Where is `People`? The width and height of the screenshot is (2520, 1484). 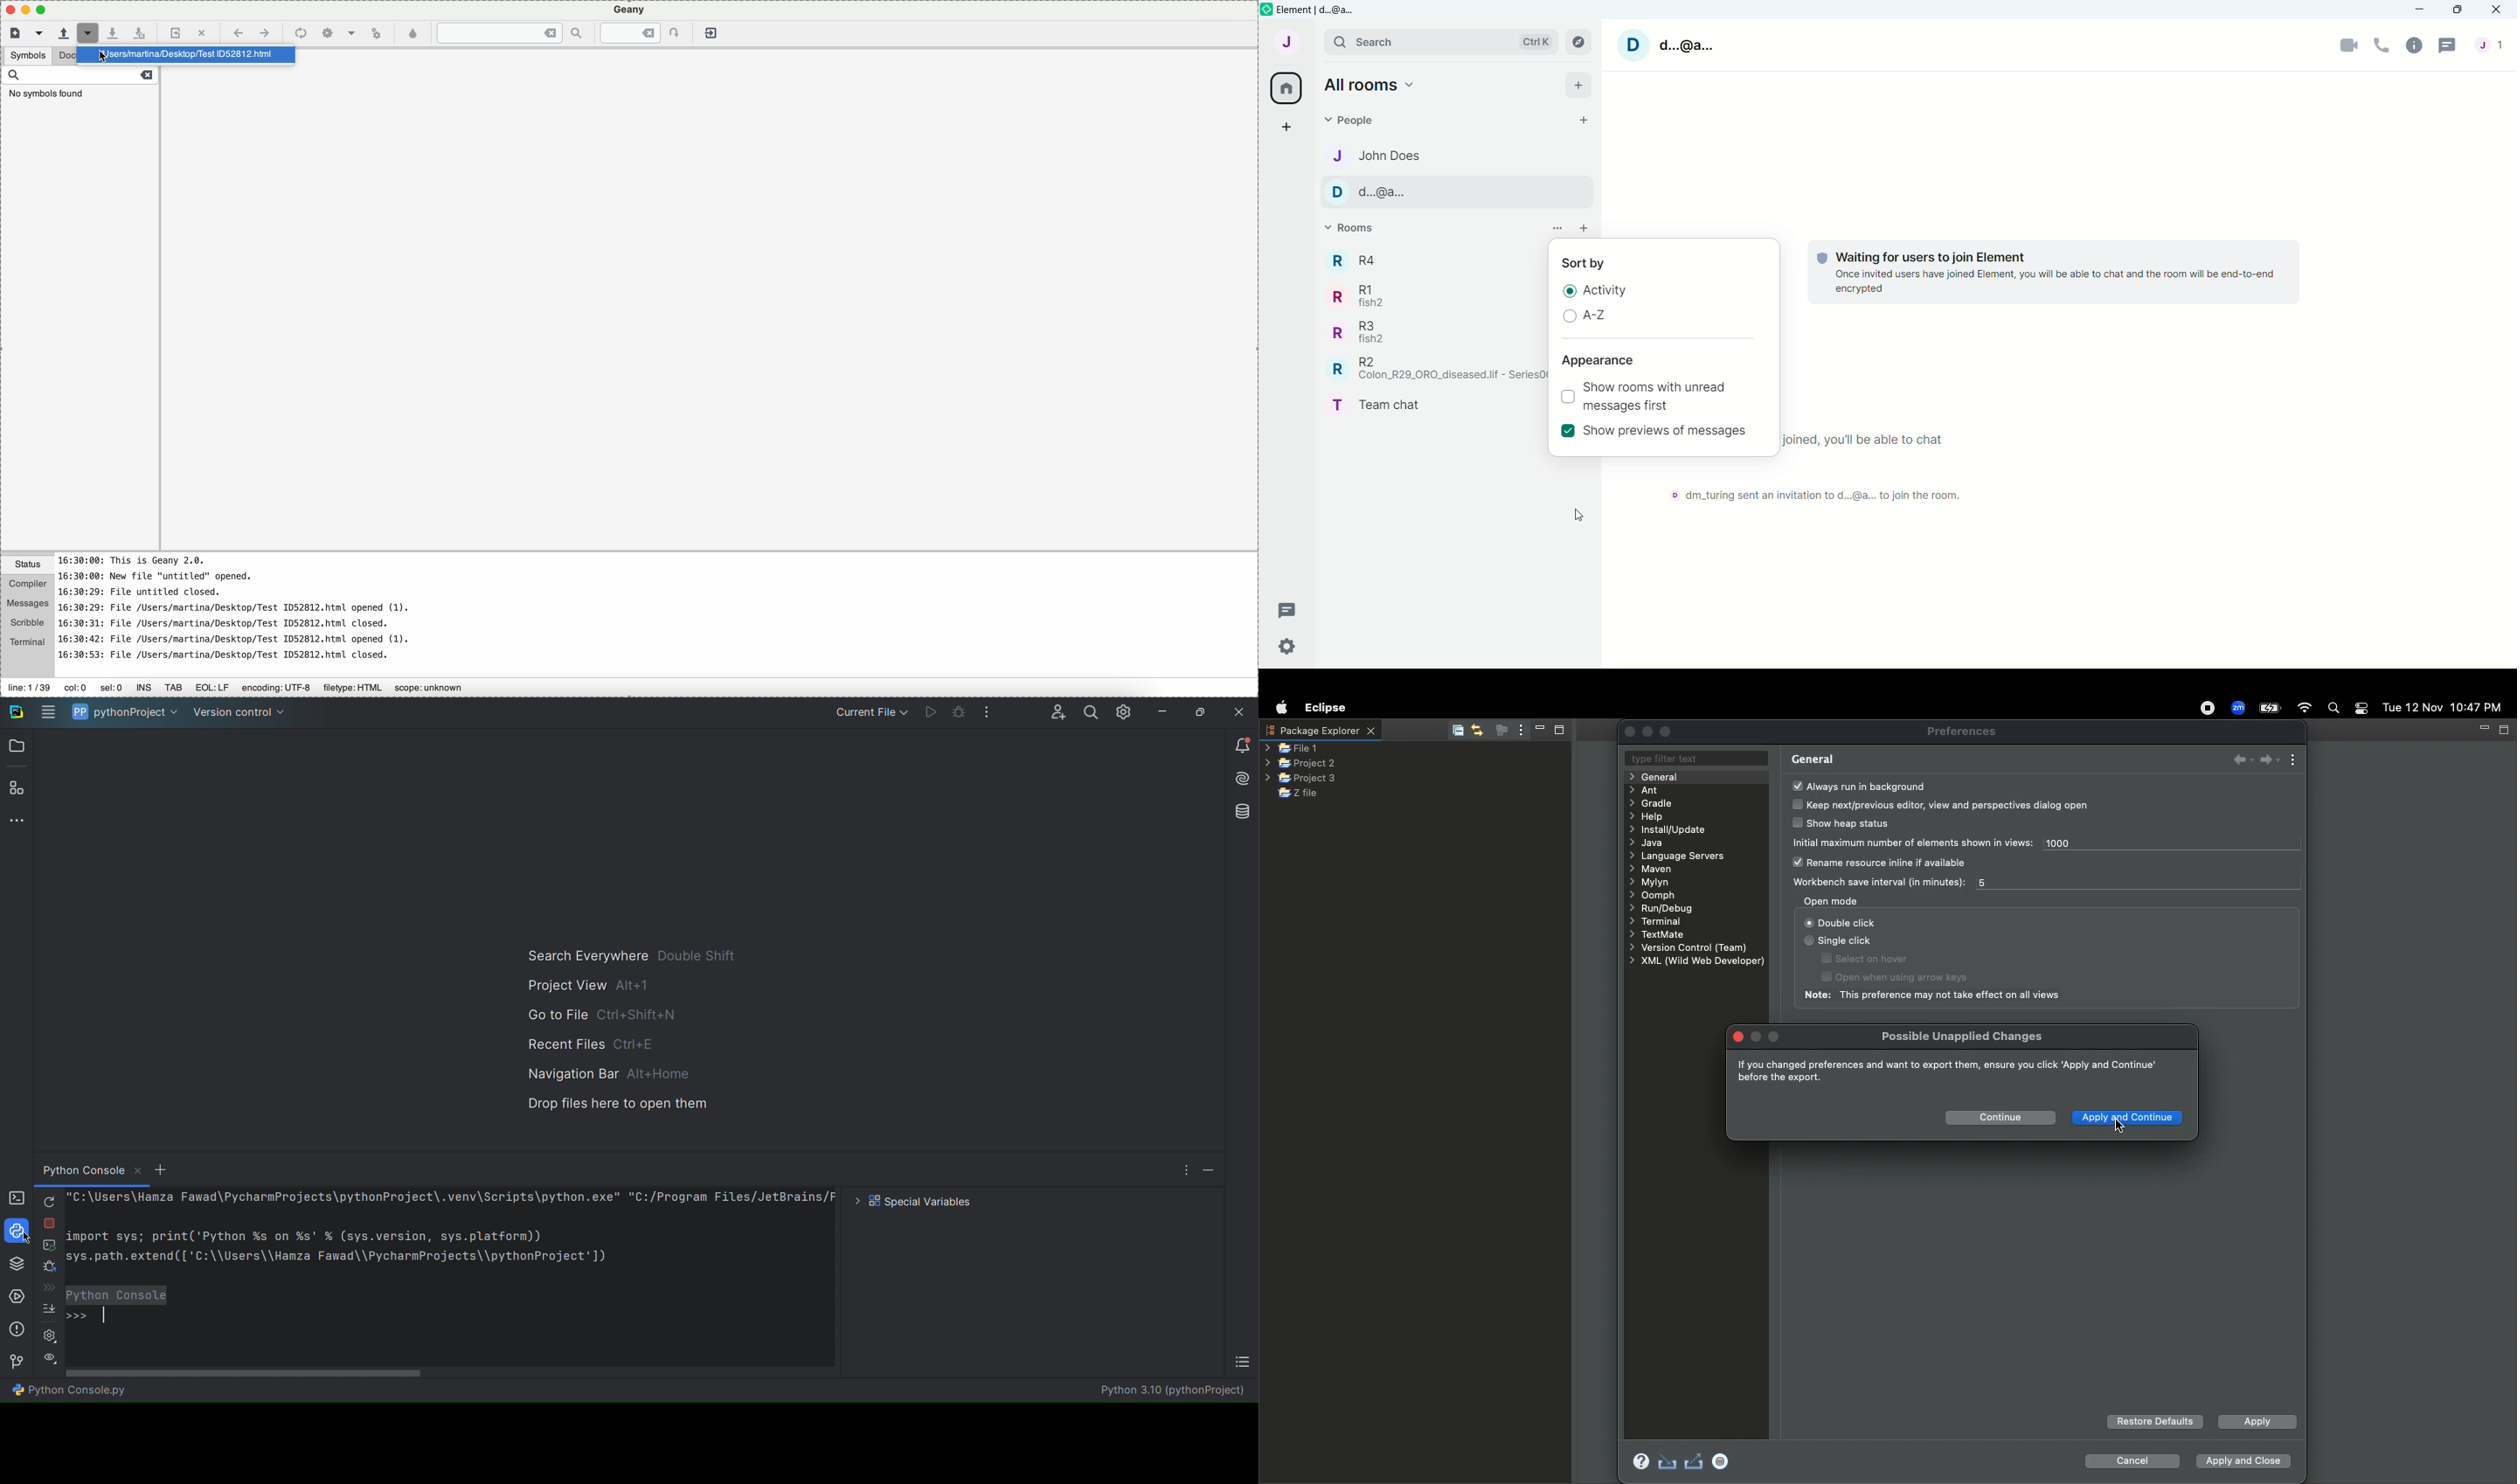 People is located at coordinates (2493, 45).